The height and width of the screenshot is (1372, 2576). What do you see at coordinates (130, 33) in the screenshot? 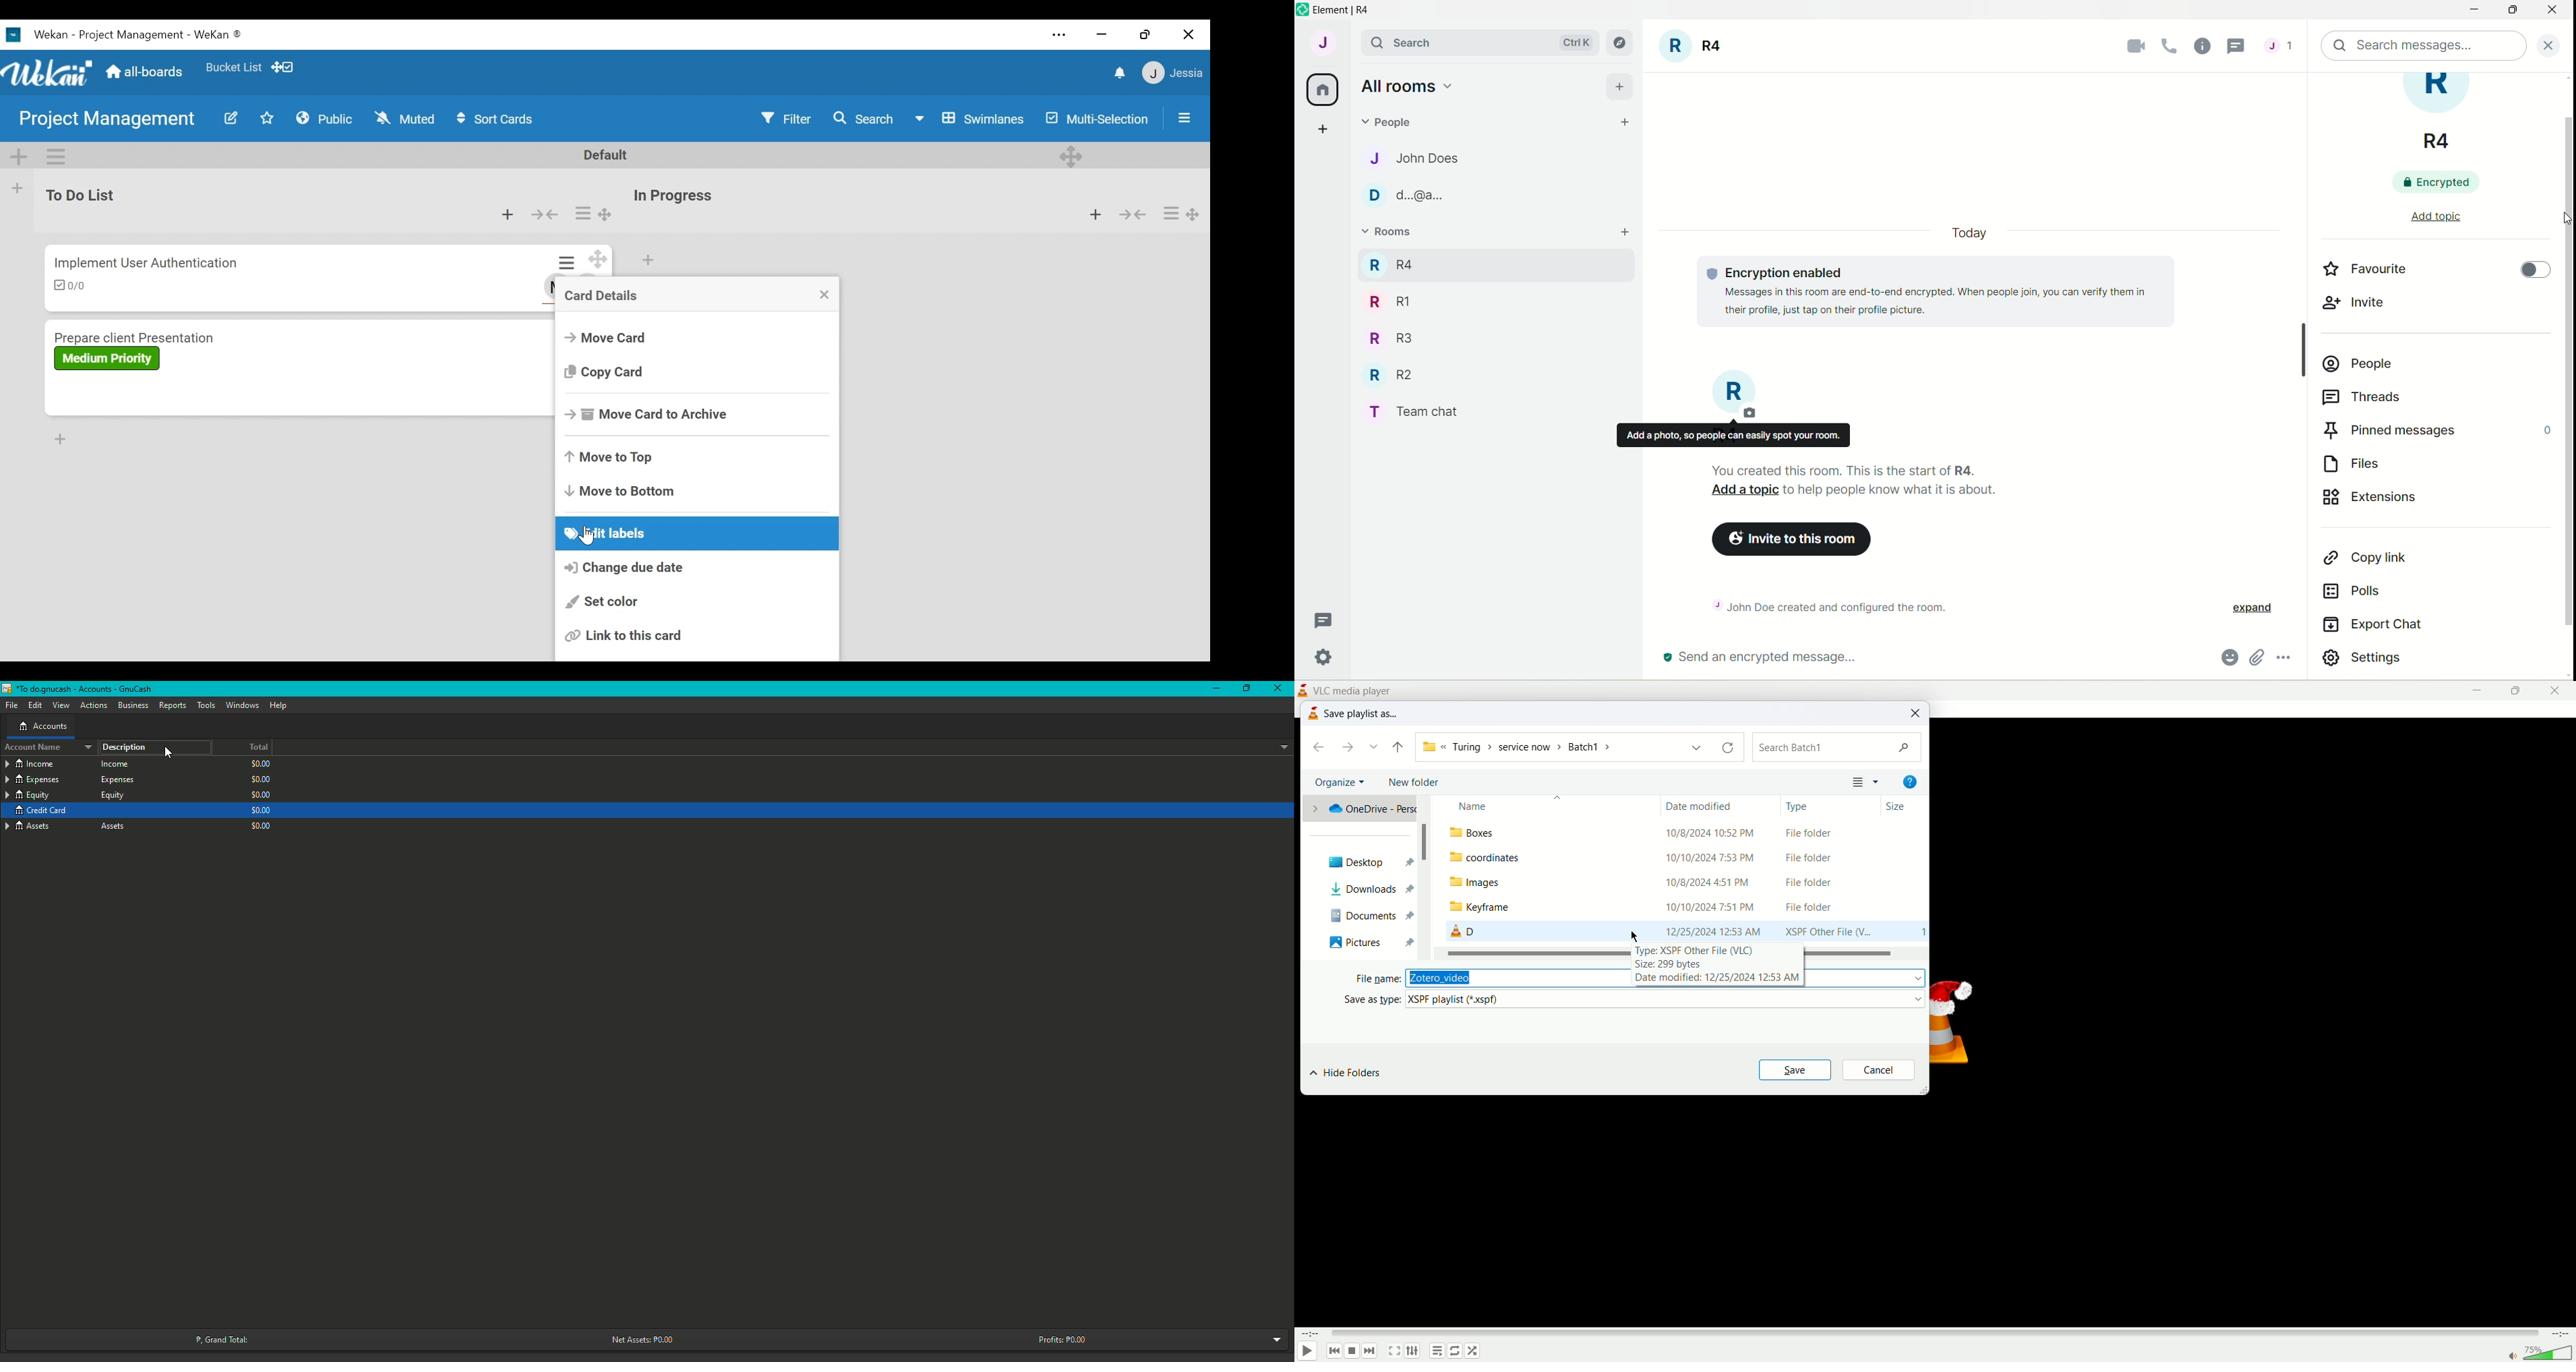
I see `Wekan Desktop Icon` at bounding box center [130, 33].